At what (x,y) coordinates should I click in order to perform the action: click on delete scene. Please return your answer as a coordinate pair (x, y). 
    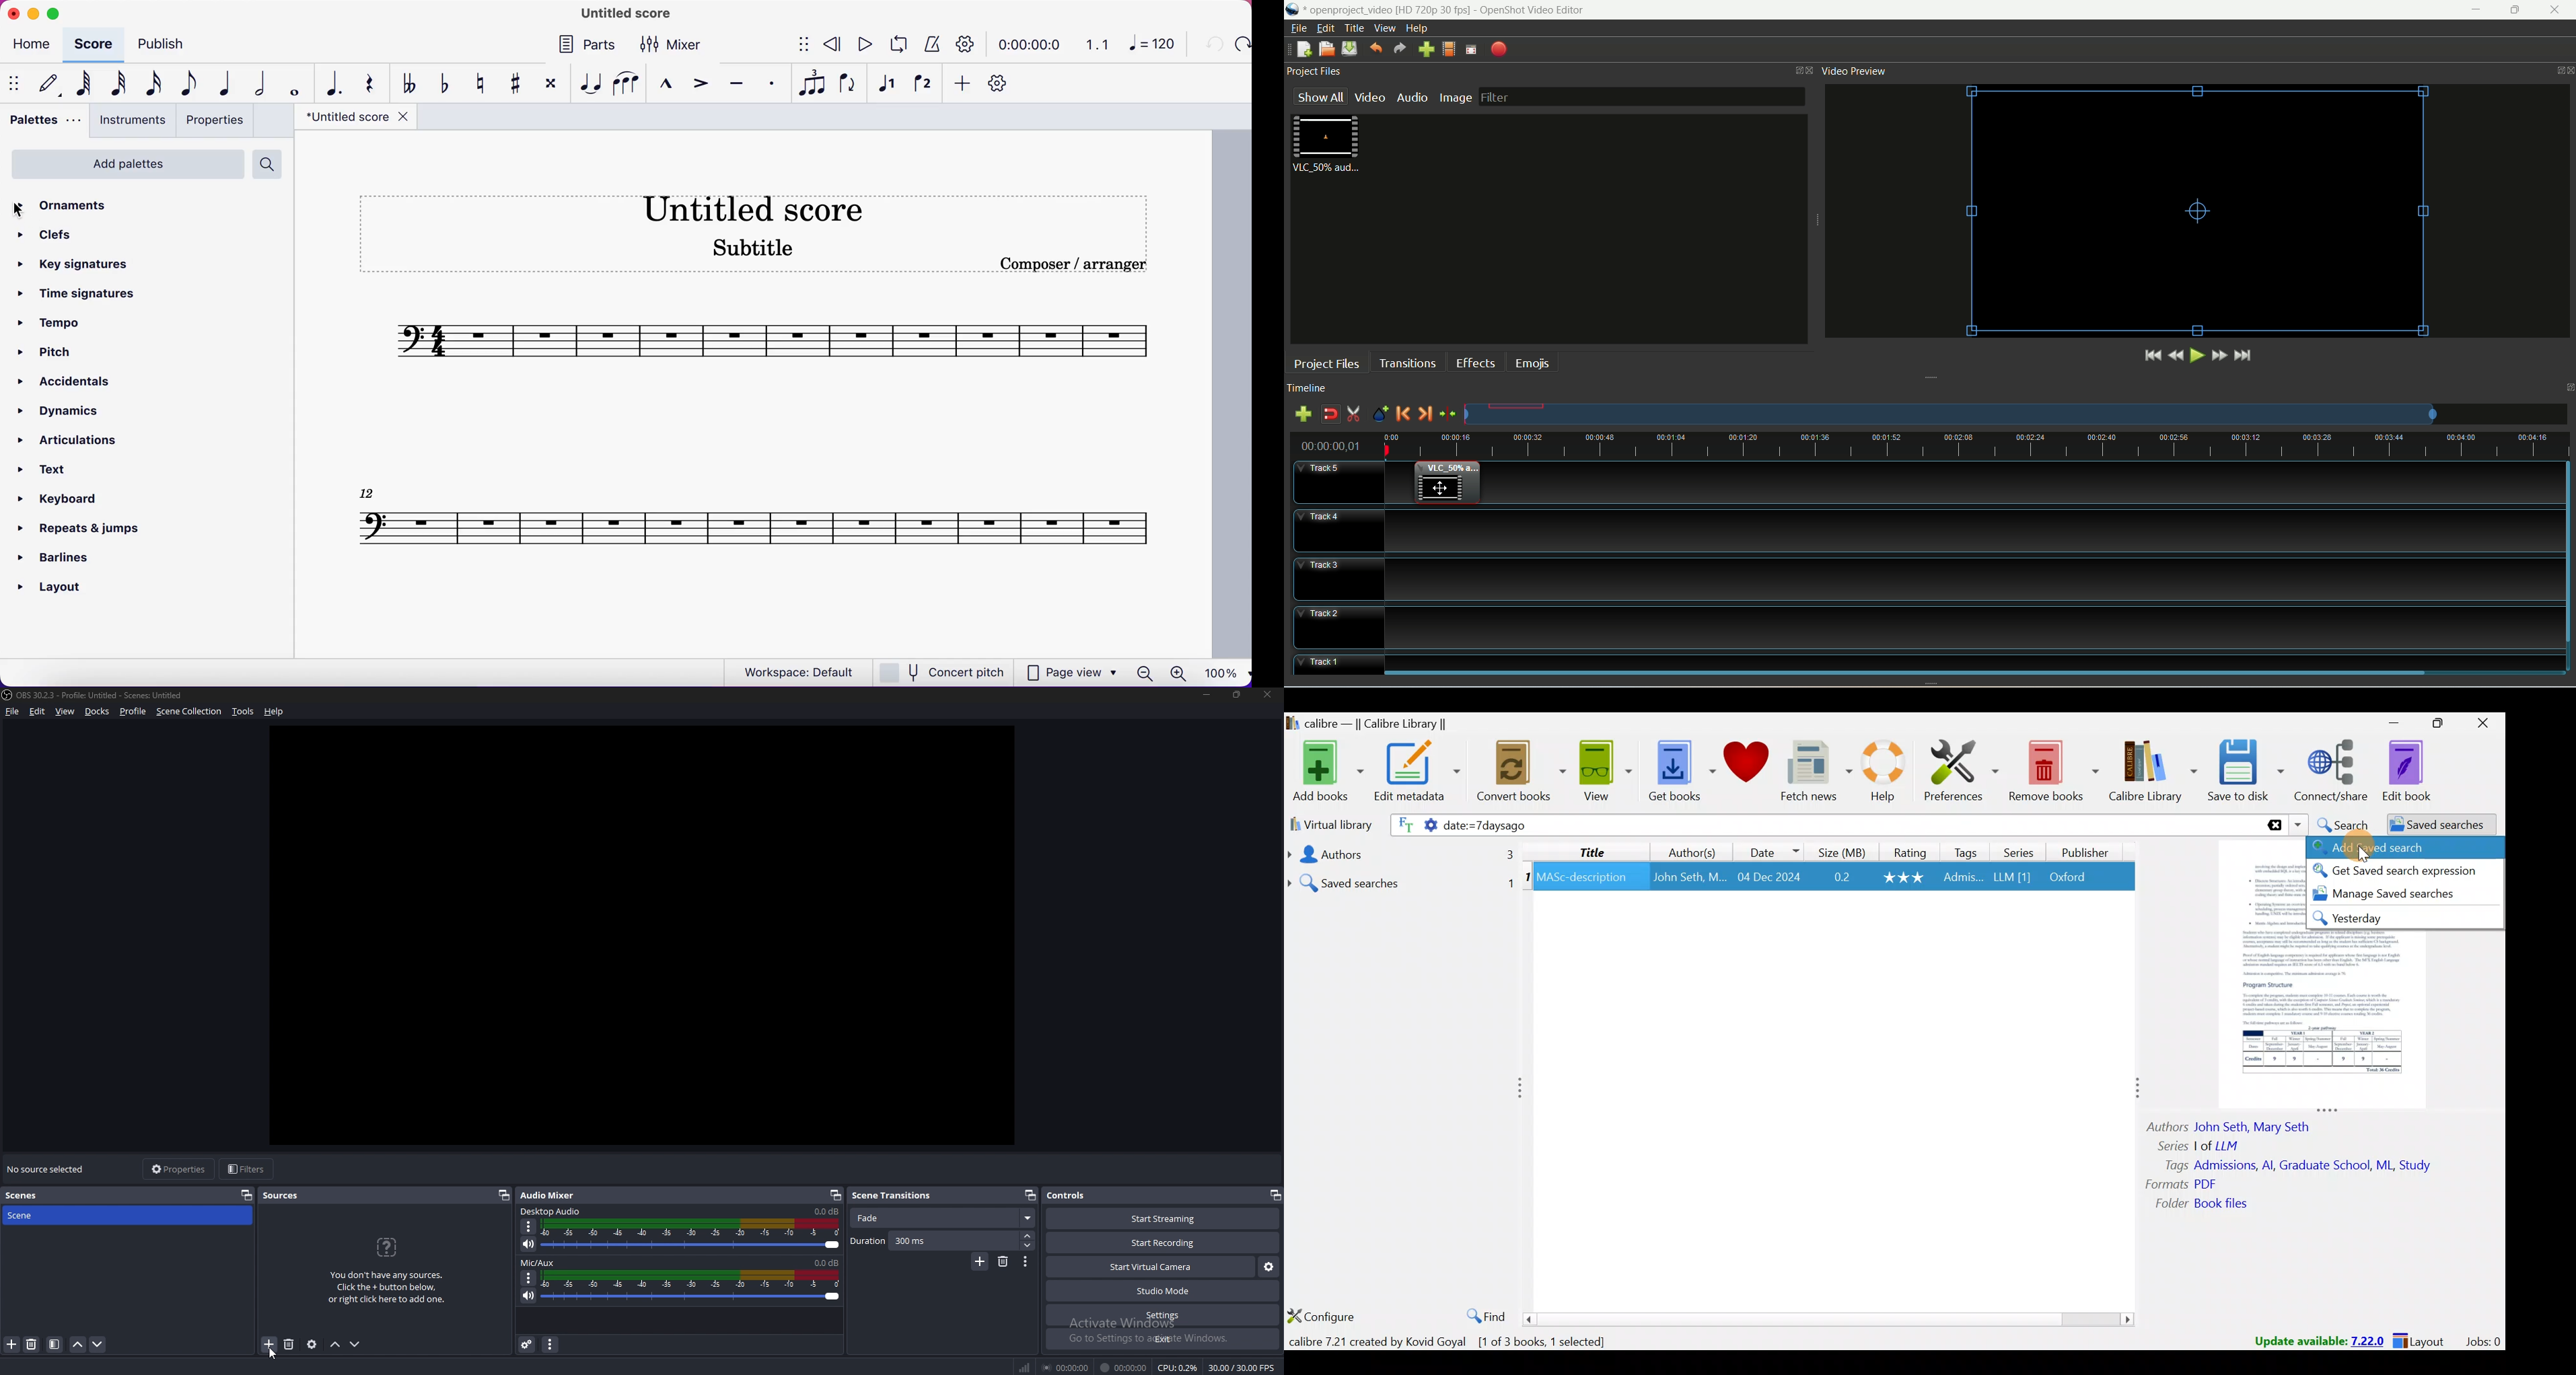
    Looking at the image, I should click on (32, 1344).